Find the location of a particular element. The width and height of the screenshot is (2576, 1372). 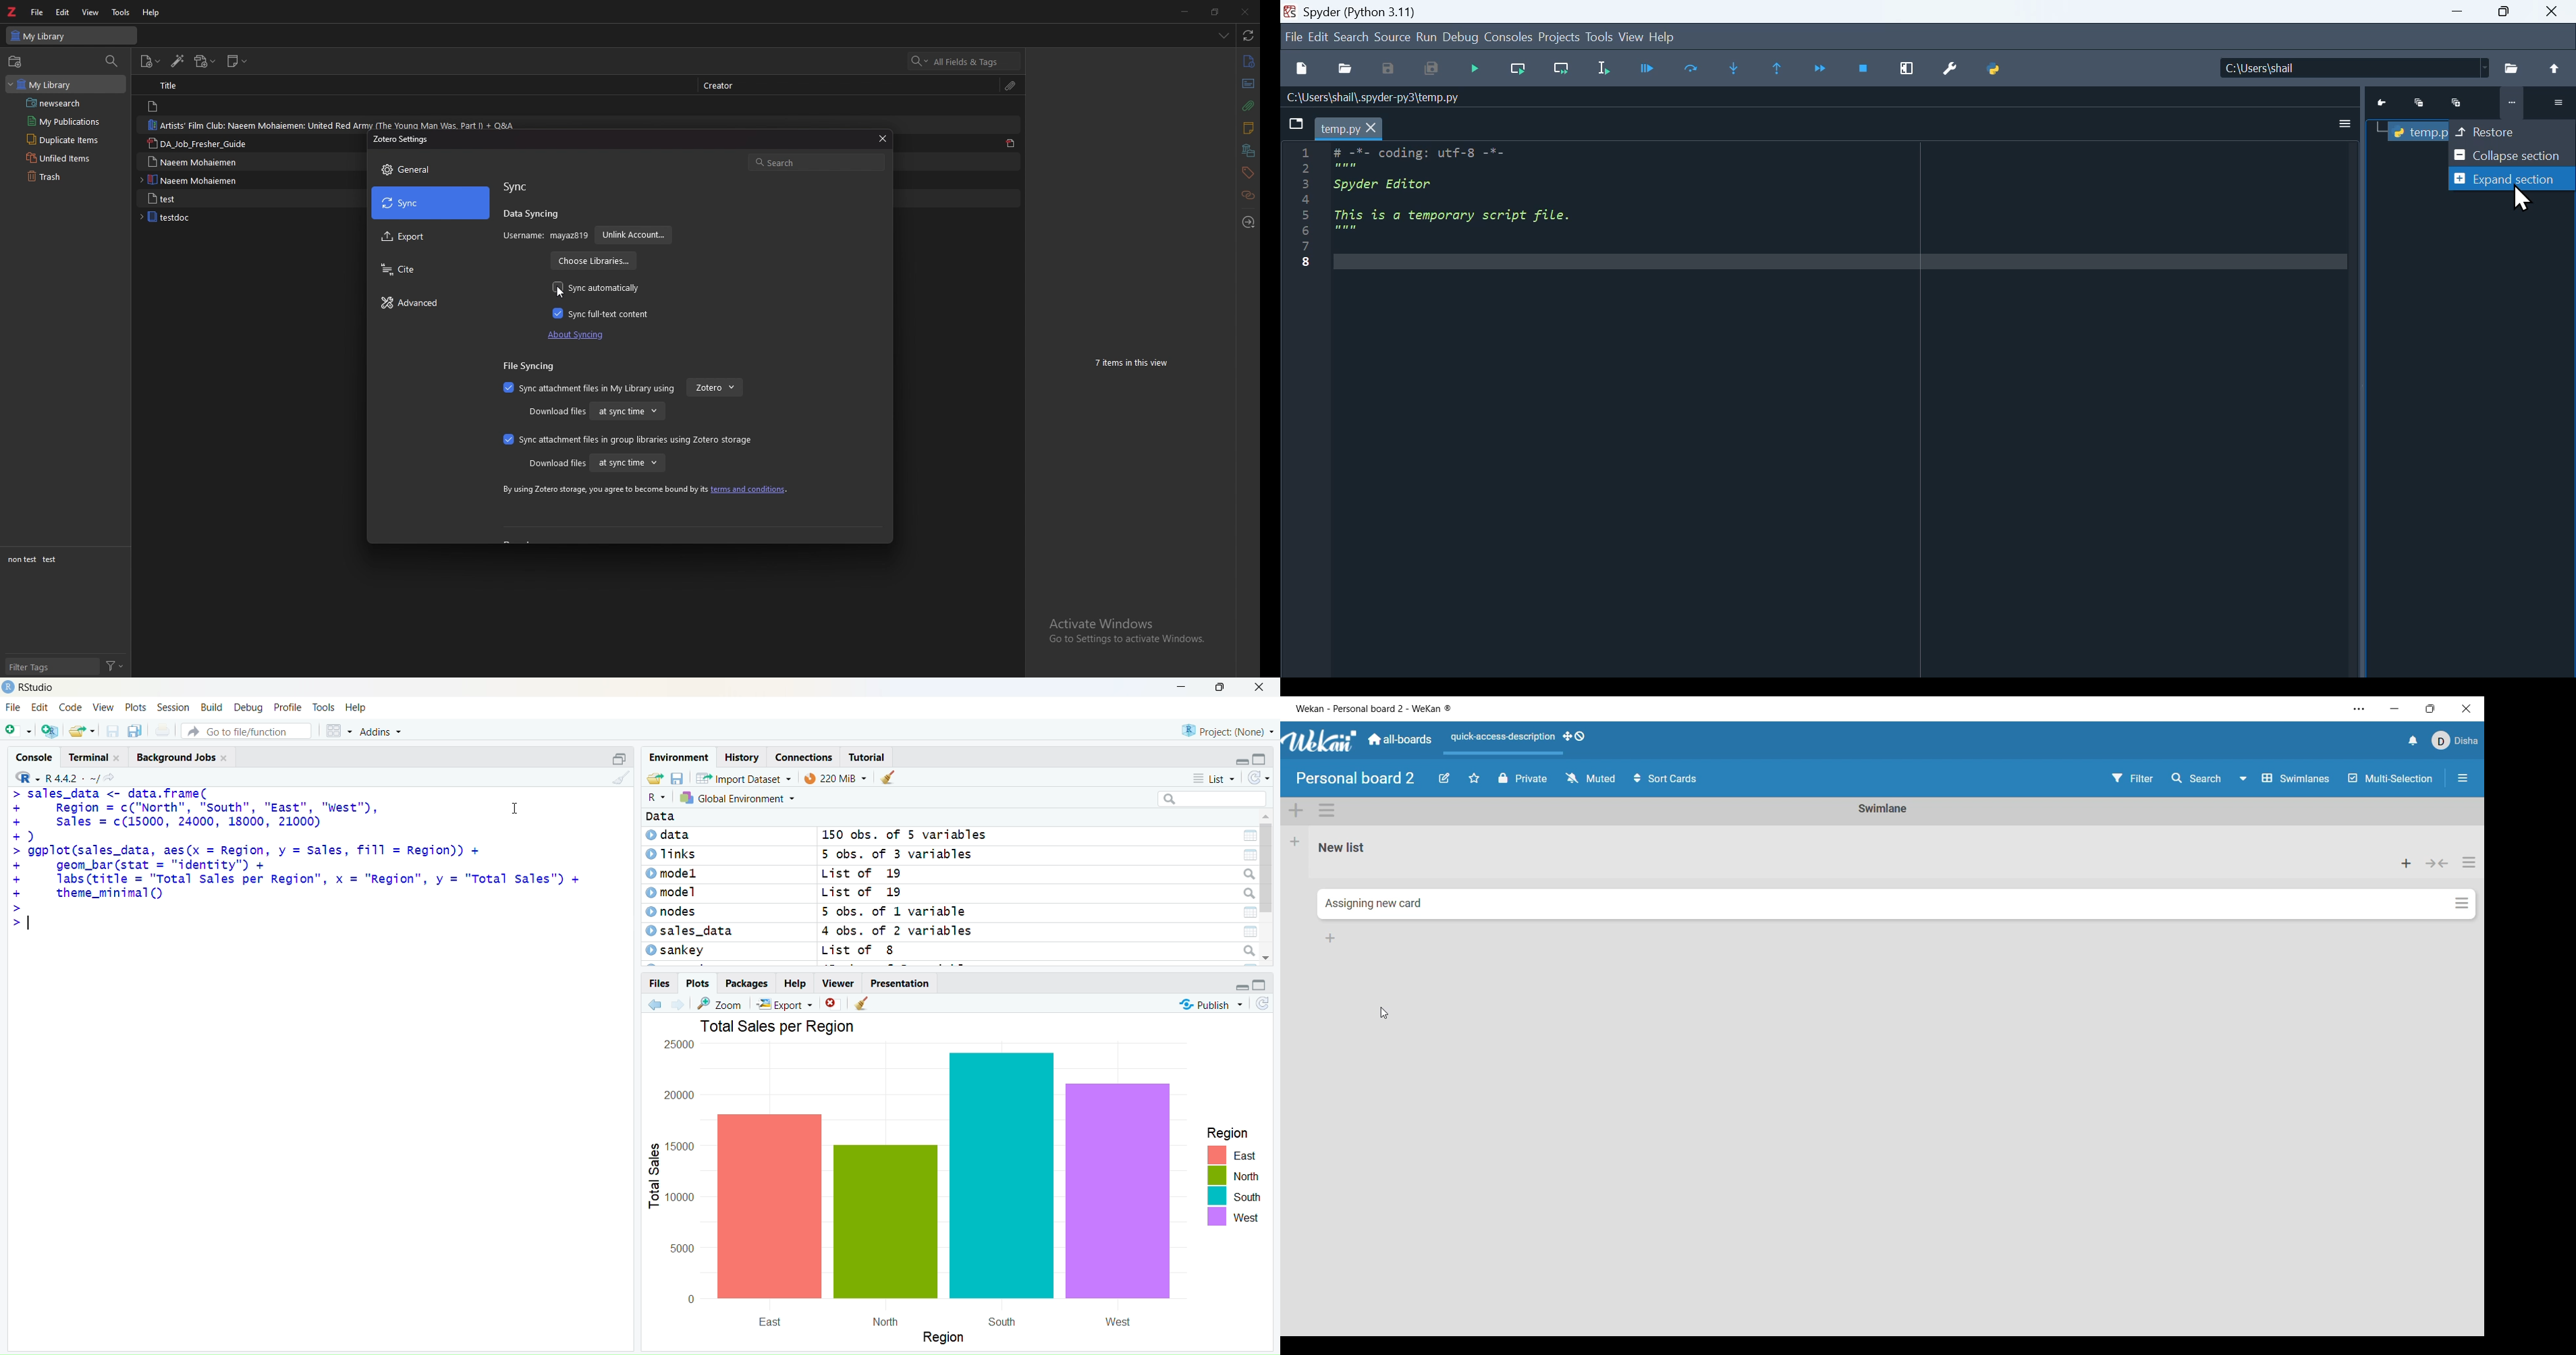

clear is located at coordinates (618, 780).